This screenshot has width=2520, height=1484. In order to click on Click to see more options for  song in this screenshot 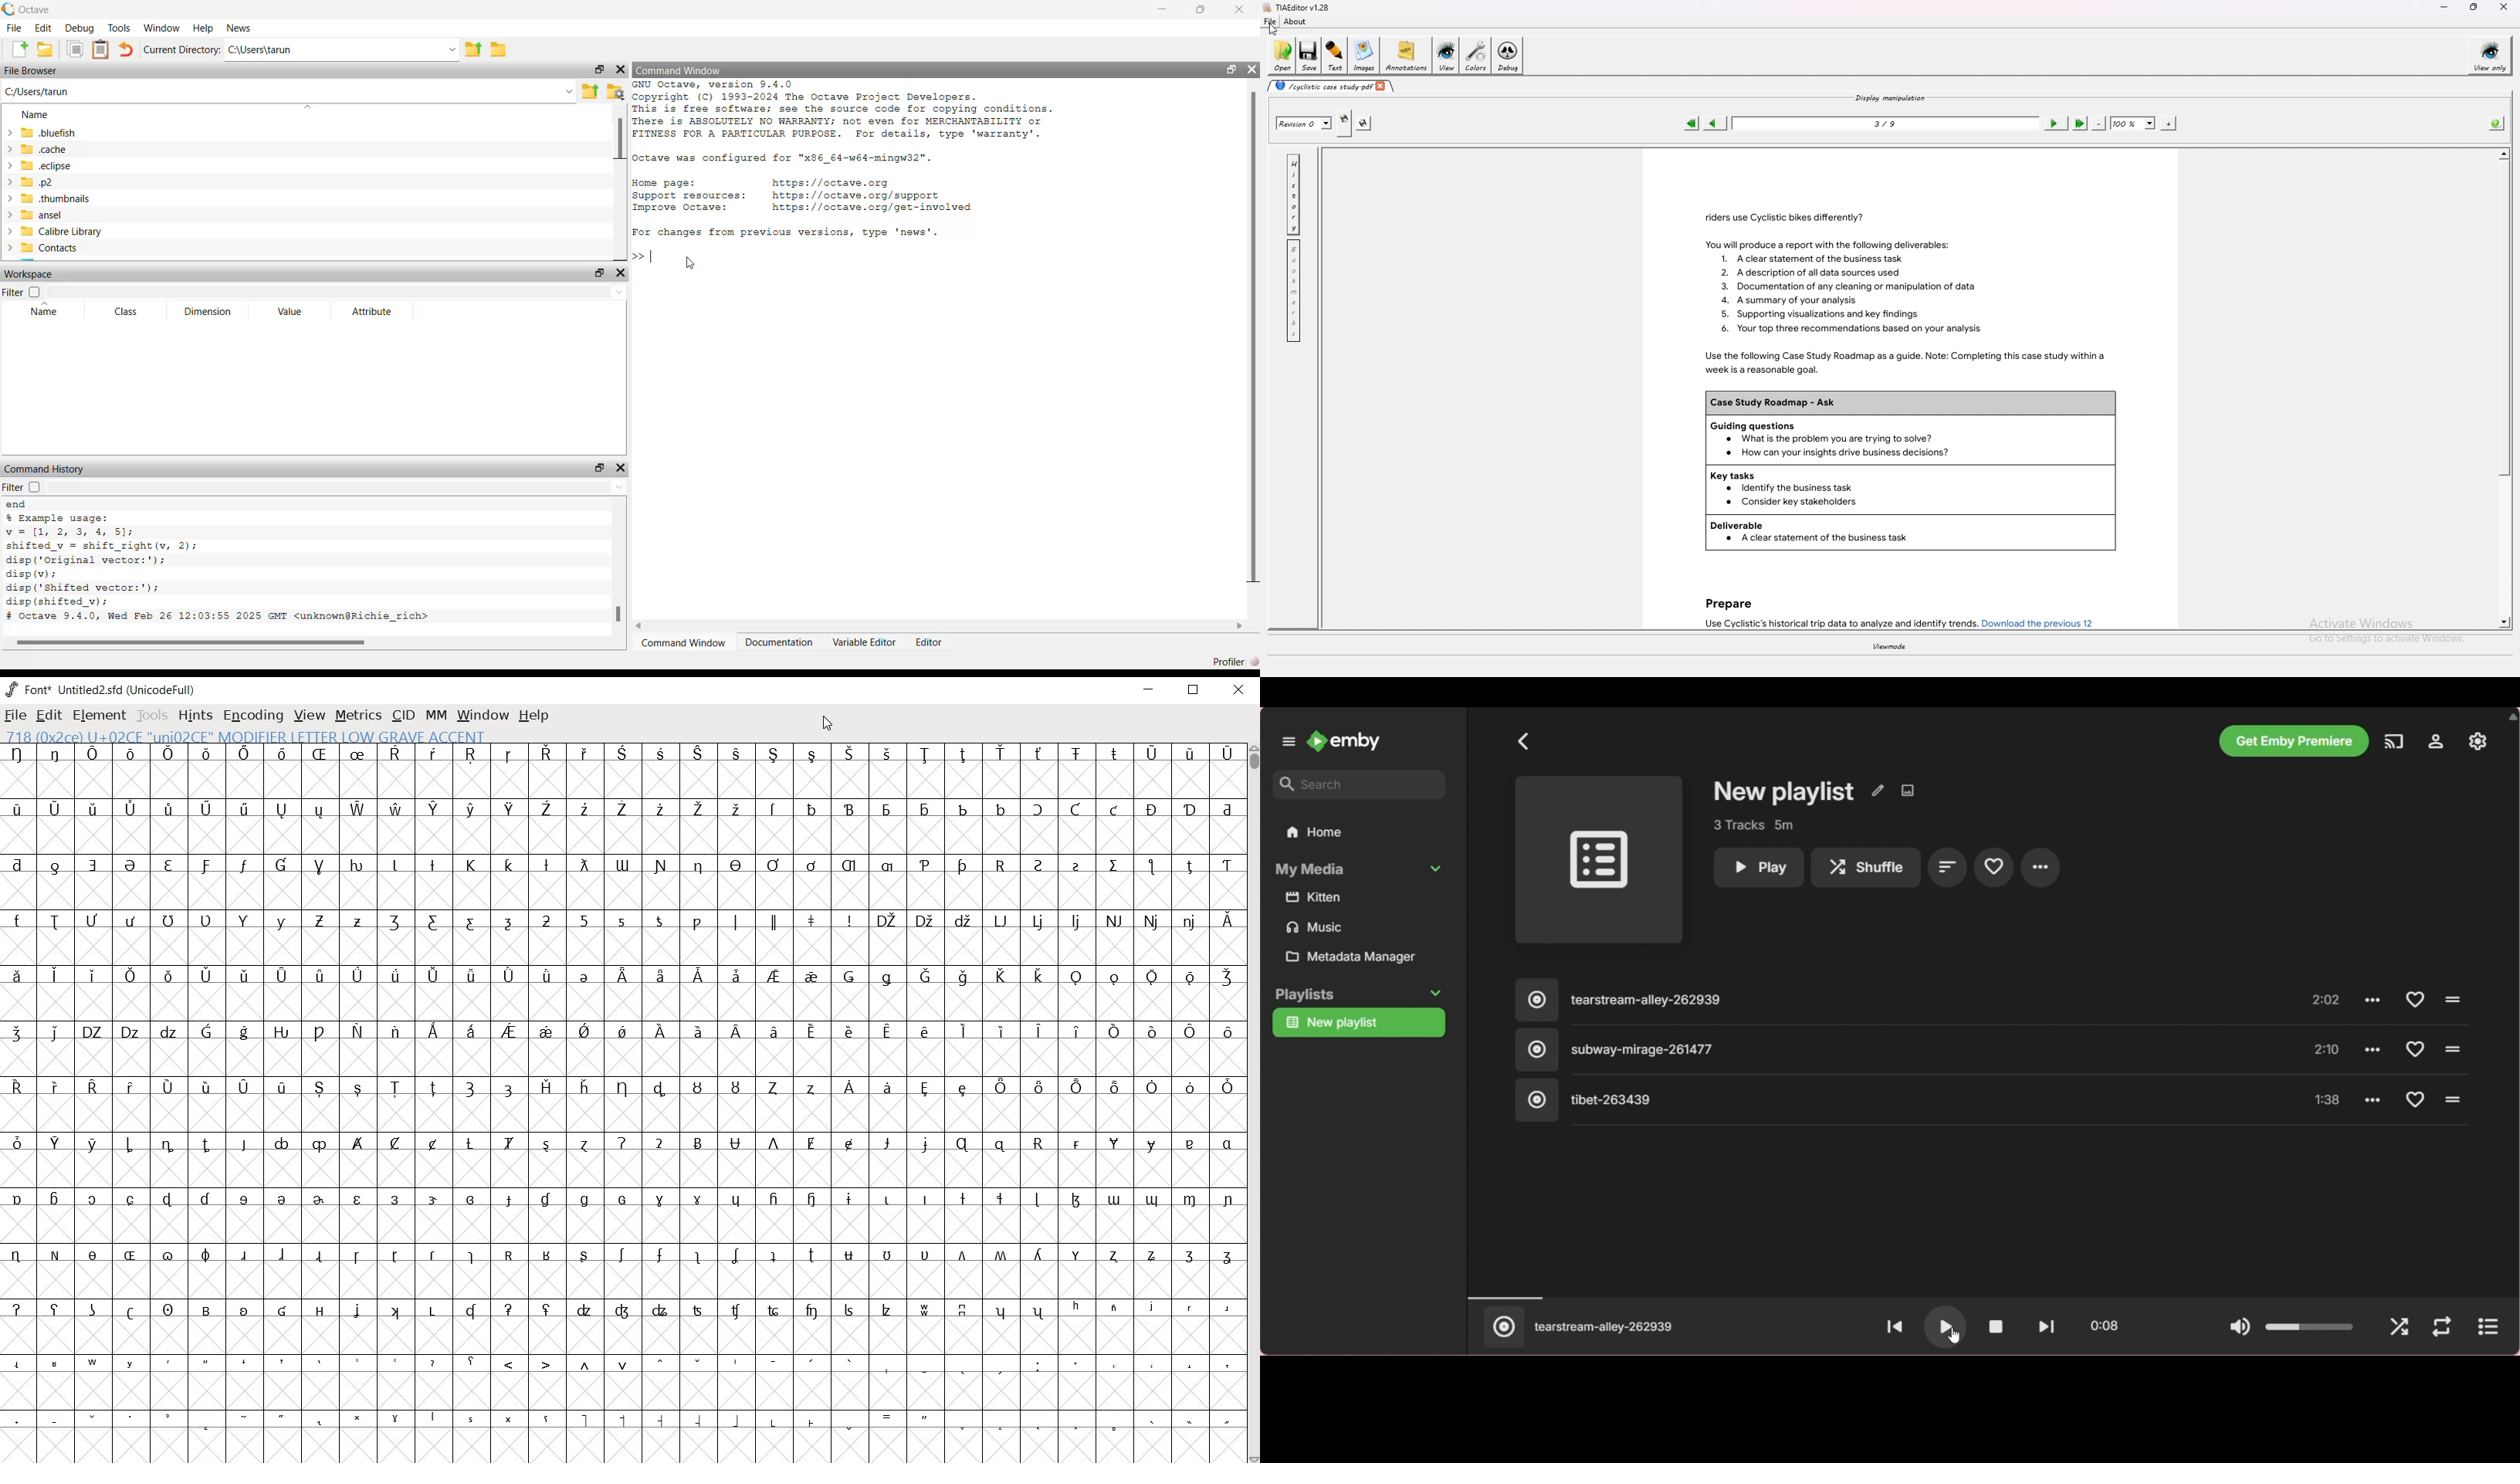, I will do `click(2374, 1000)`.